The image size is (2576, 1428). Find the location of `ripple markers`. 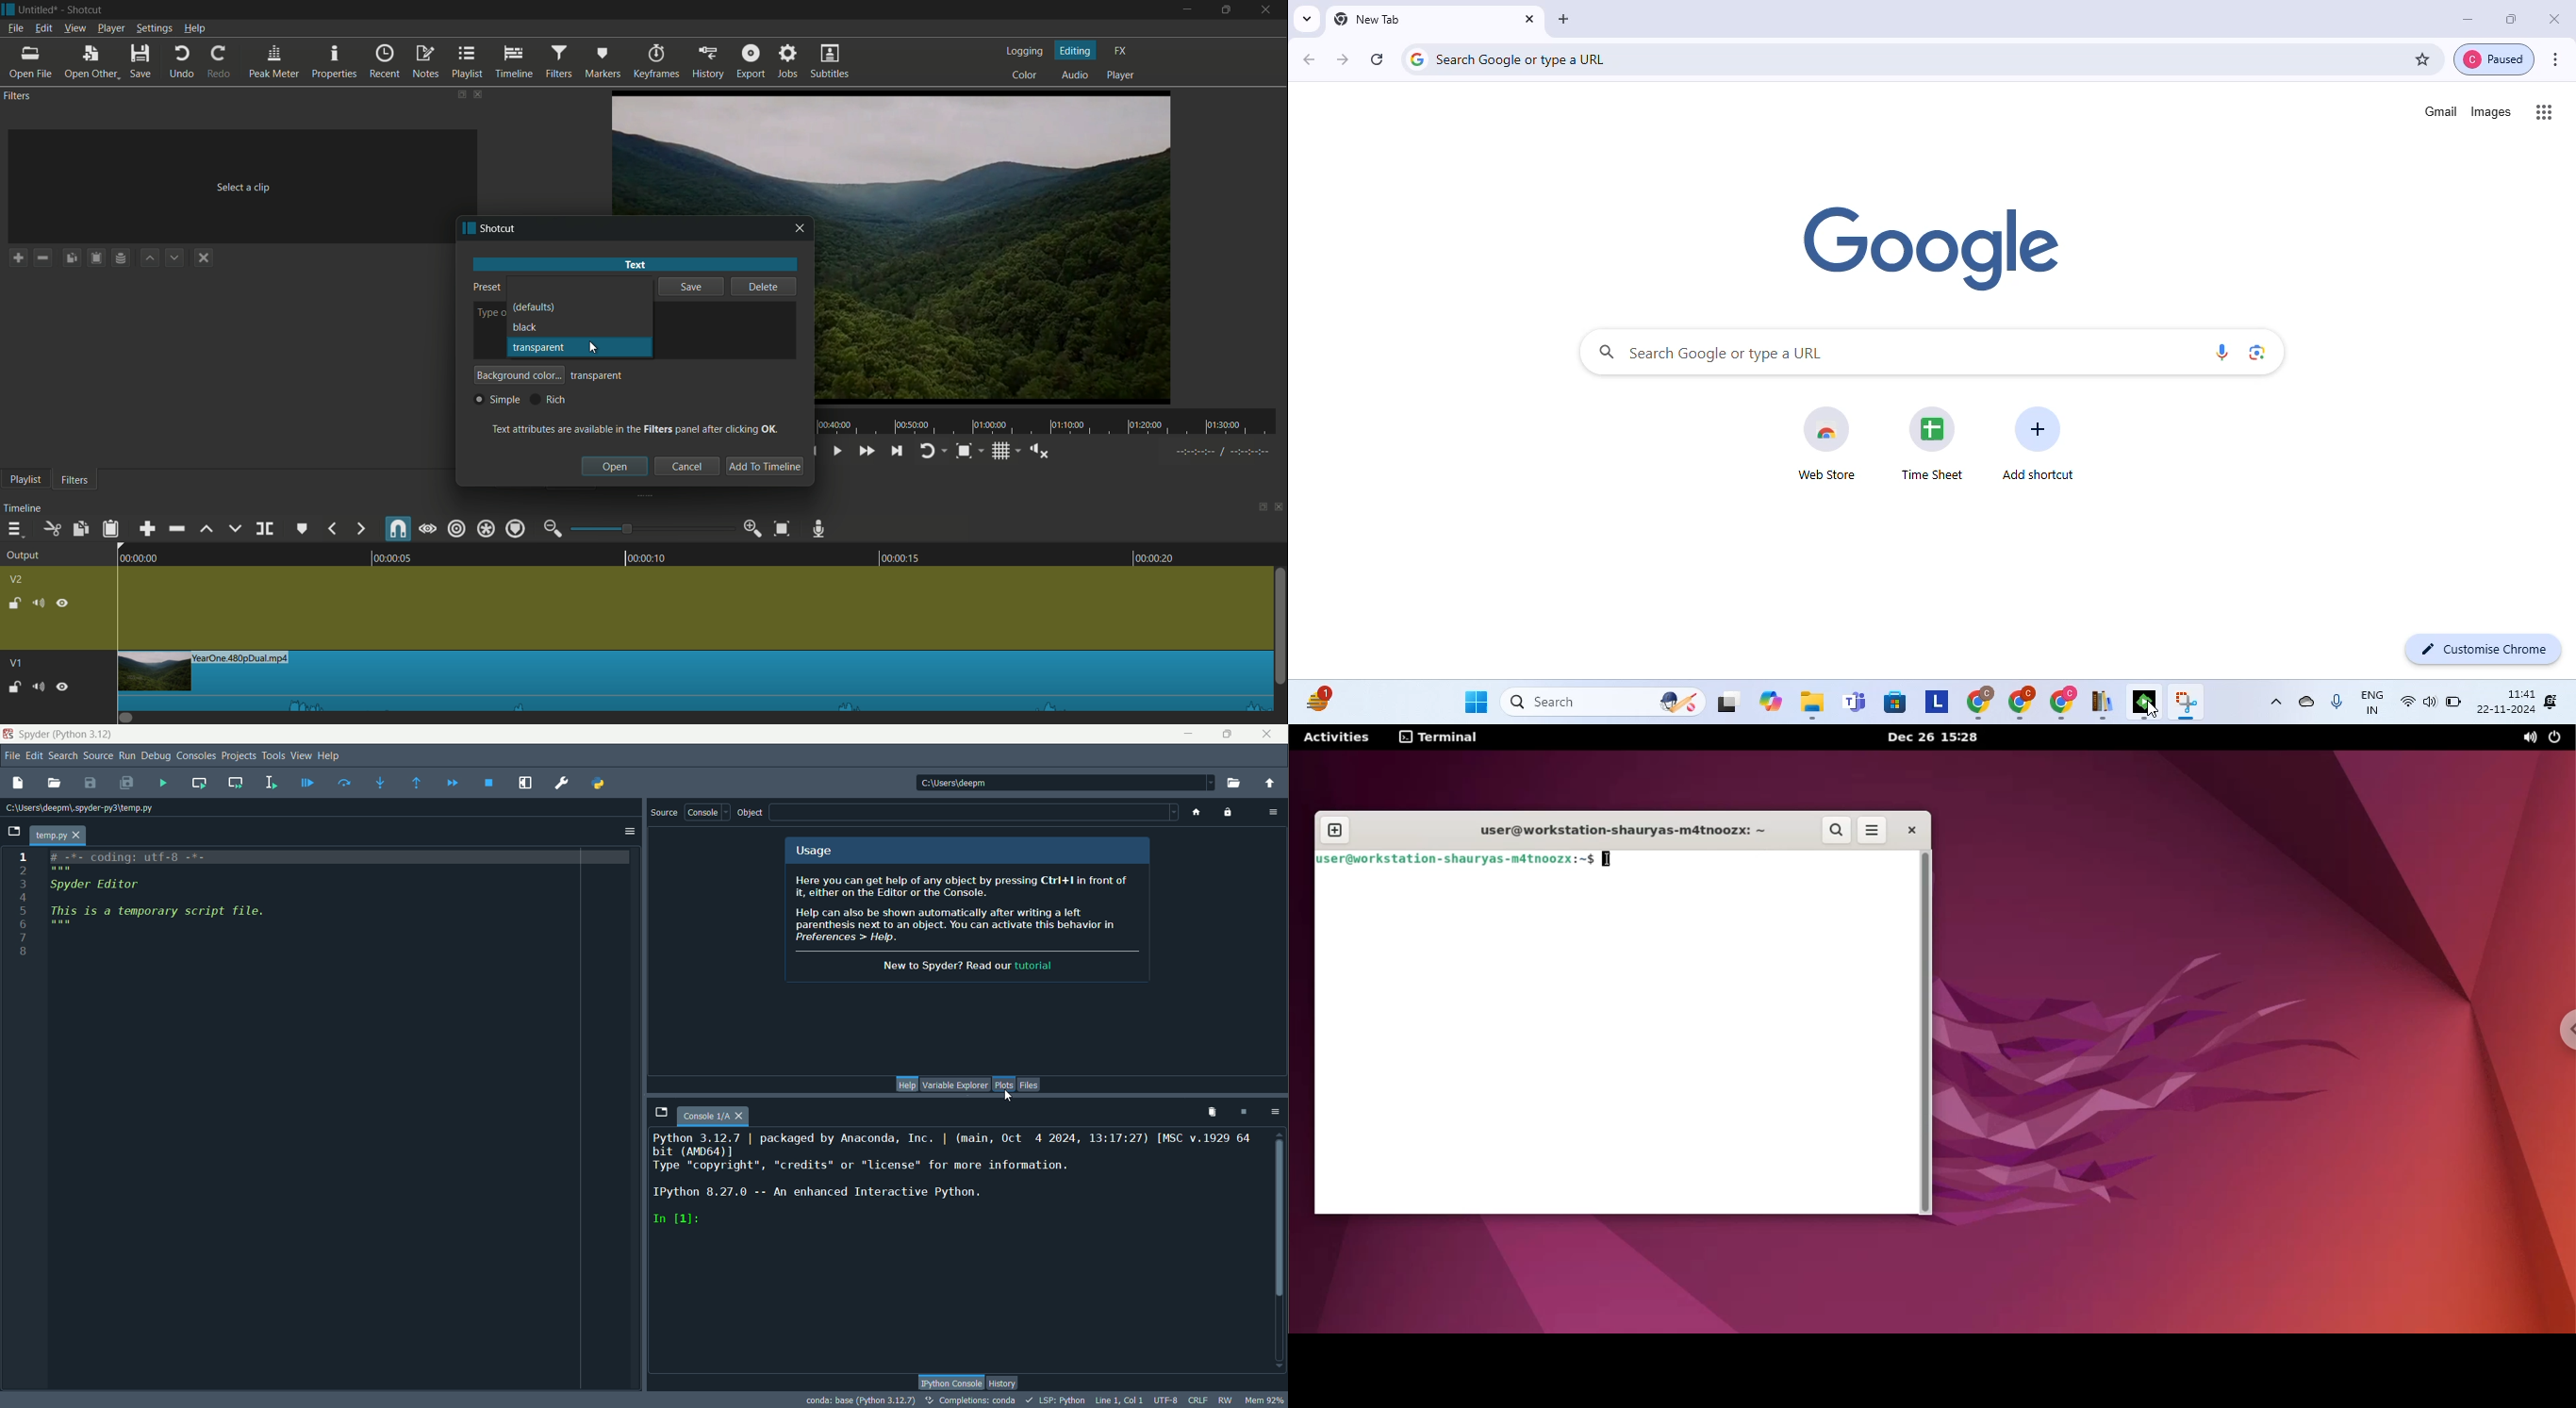

ripple markers is located at coordinates (514, 529).